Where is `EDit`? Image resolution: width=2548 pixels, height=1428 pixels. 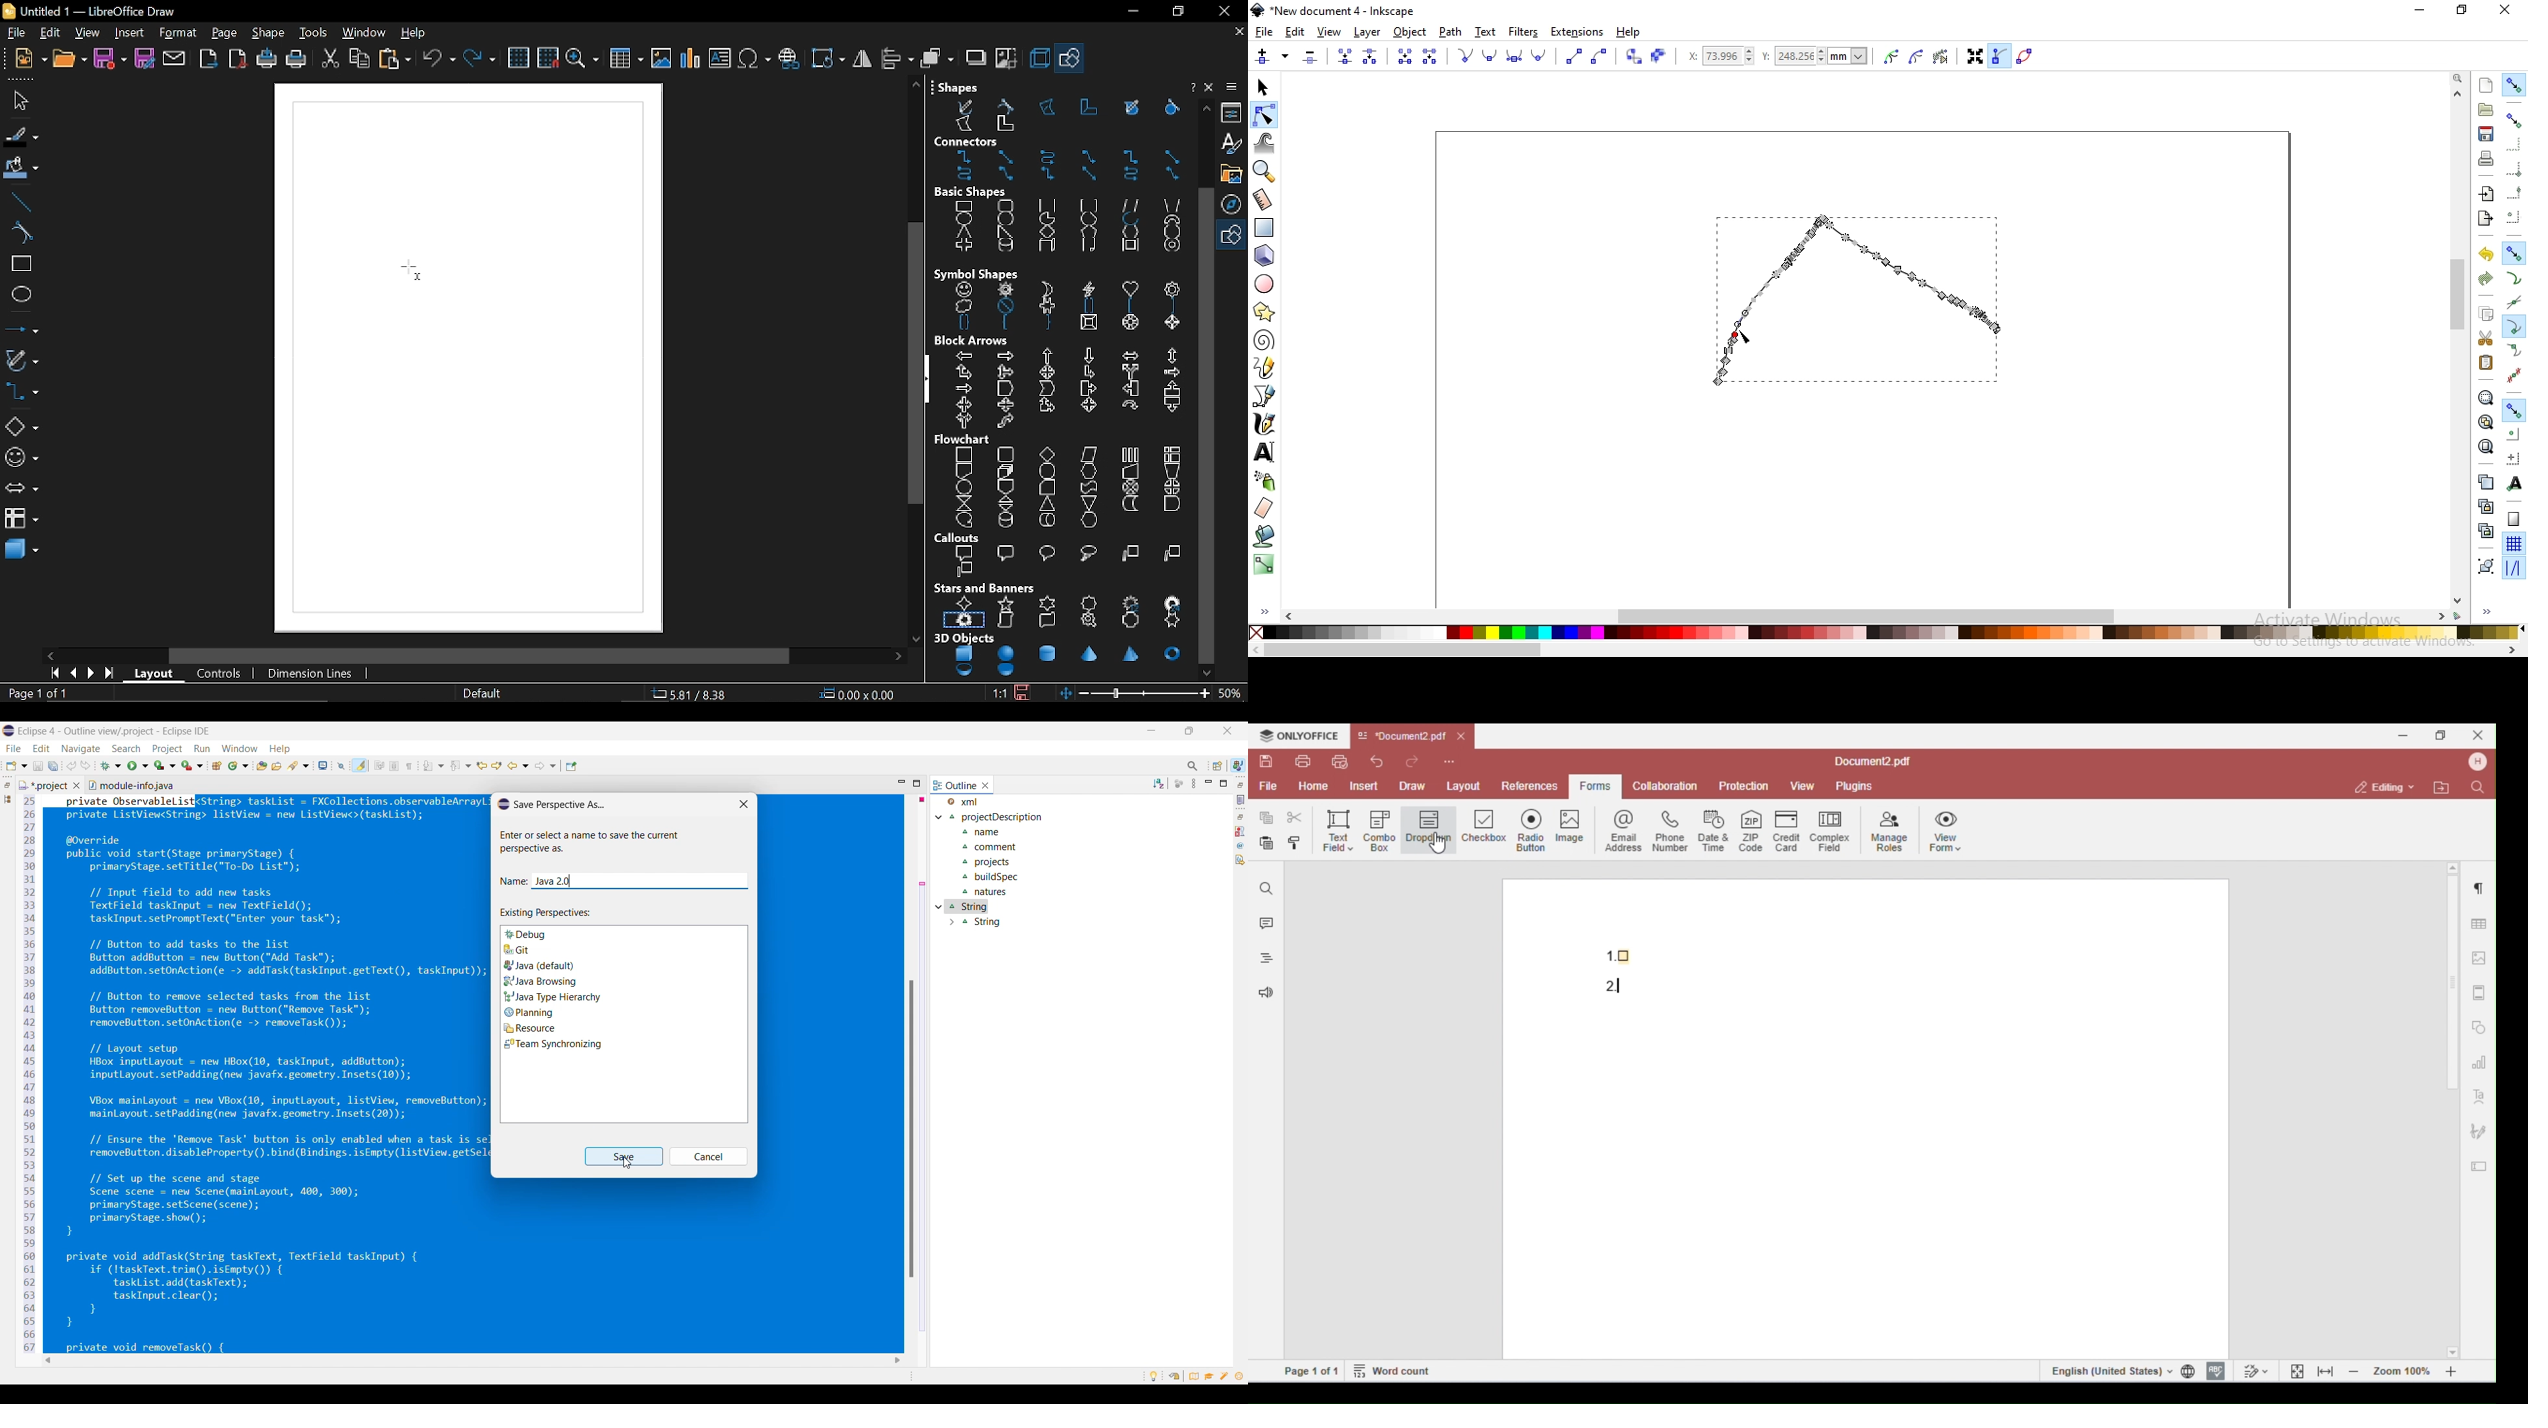 EDit is located at coordinates (51, 33).